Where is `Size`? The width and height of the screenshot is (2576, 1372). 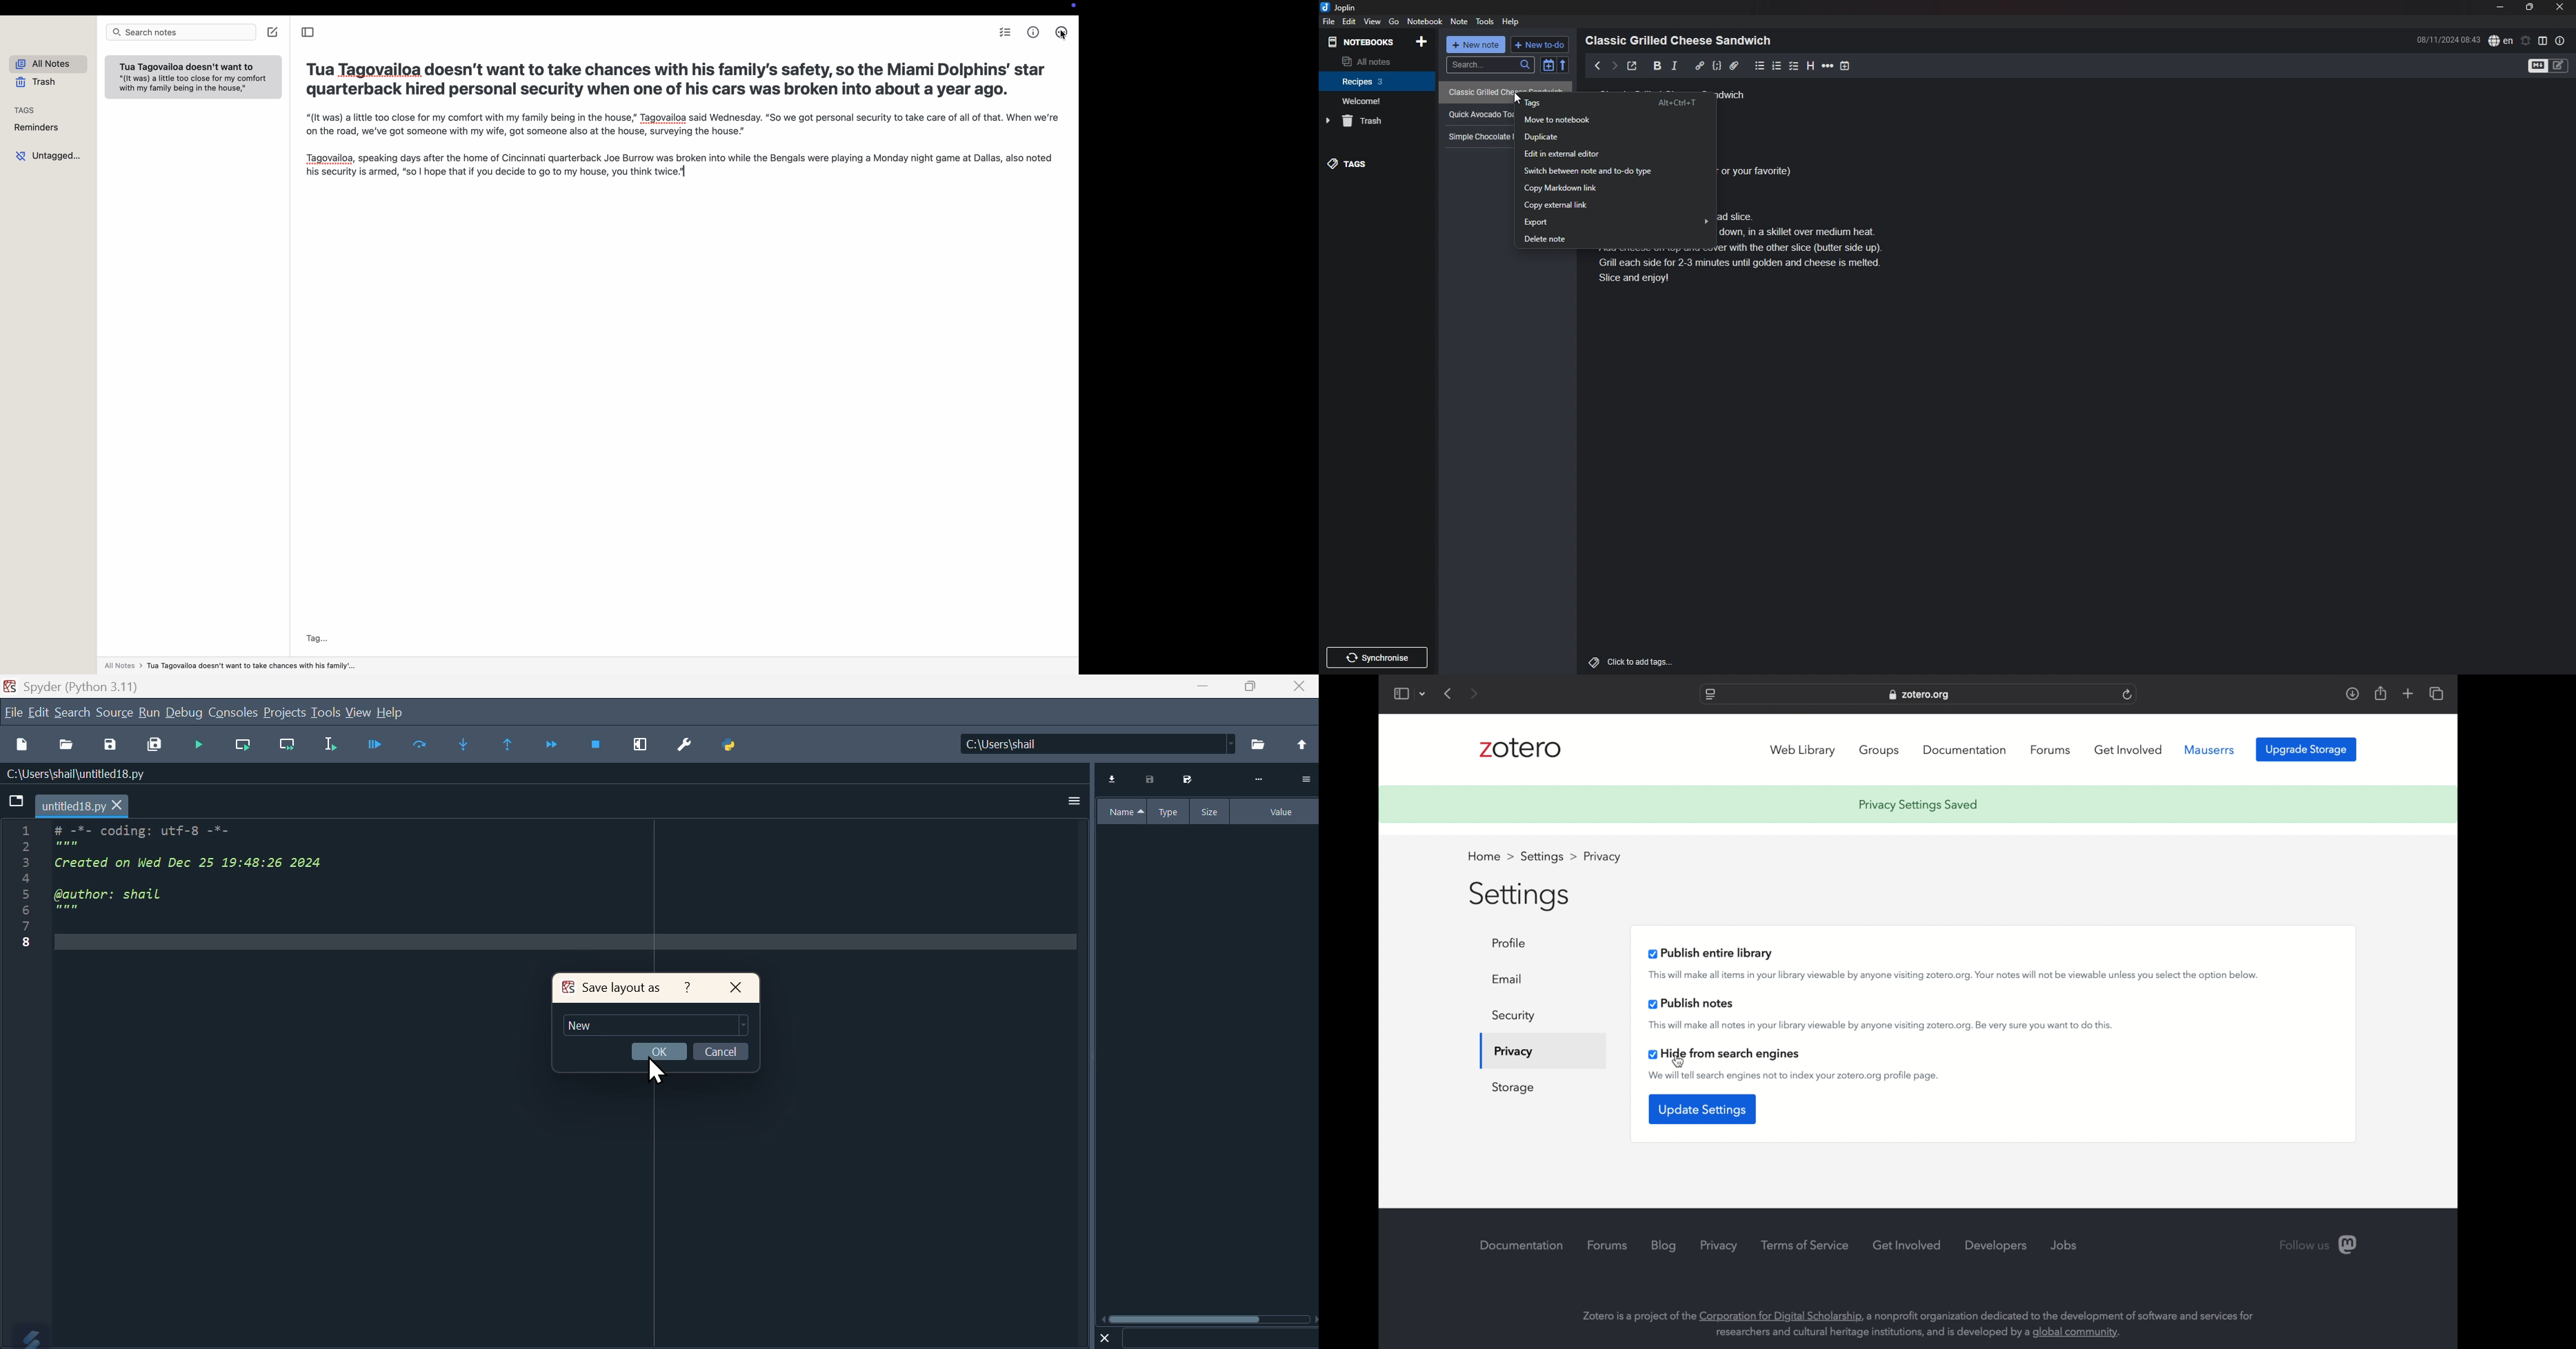
Size is located at coordinates (1211, 811).